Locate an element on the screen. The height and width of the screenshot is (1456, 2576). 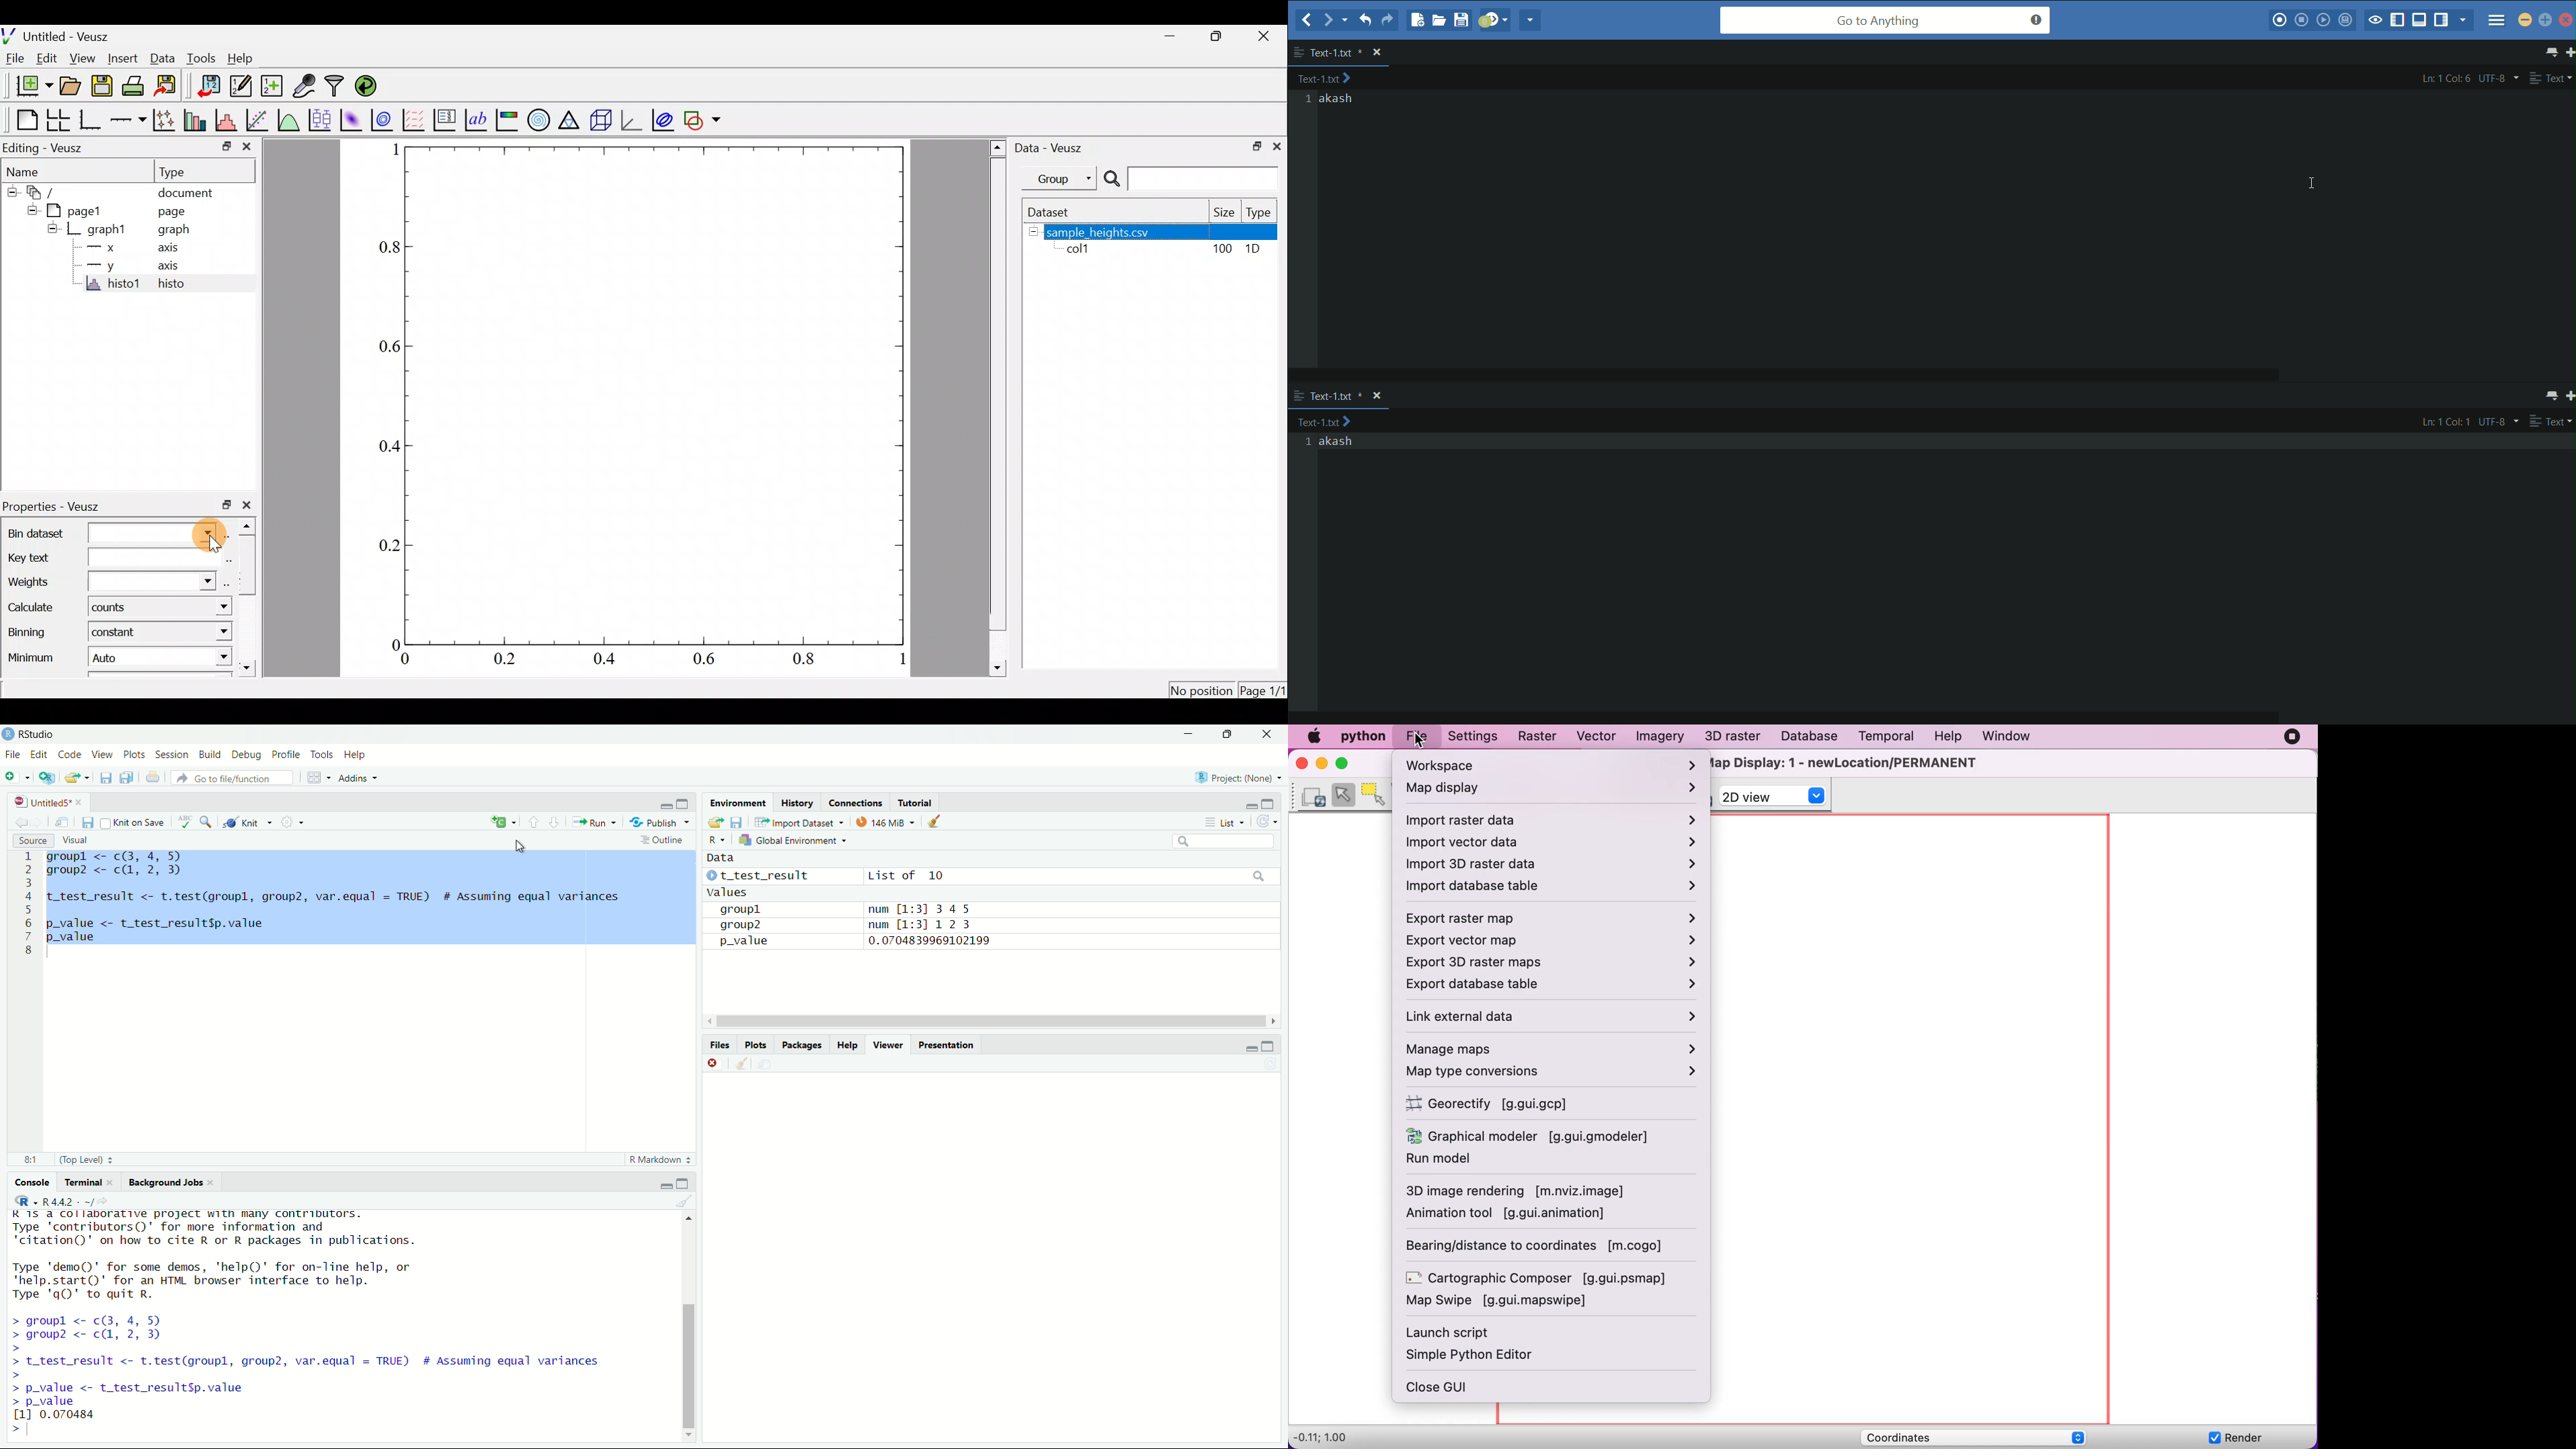
View is located at coordinates (101, 751).